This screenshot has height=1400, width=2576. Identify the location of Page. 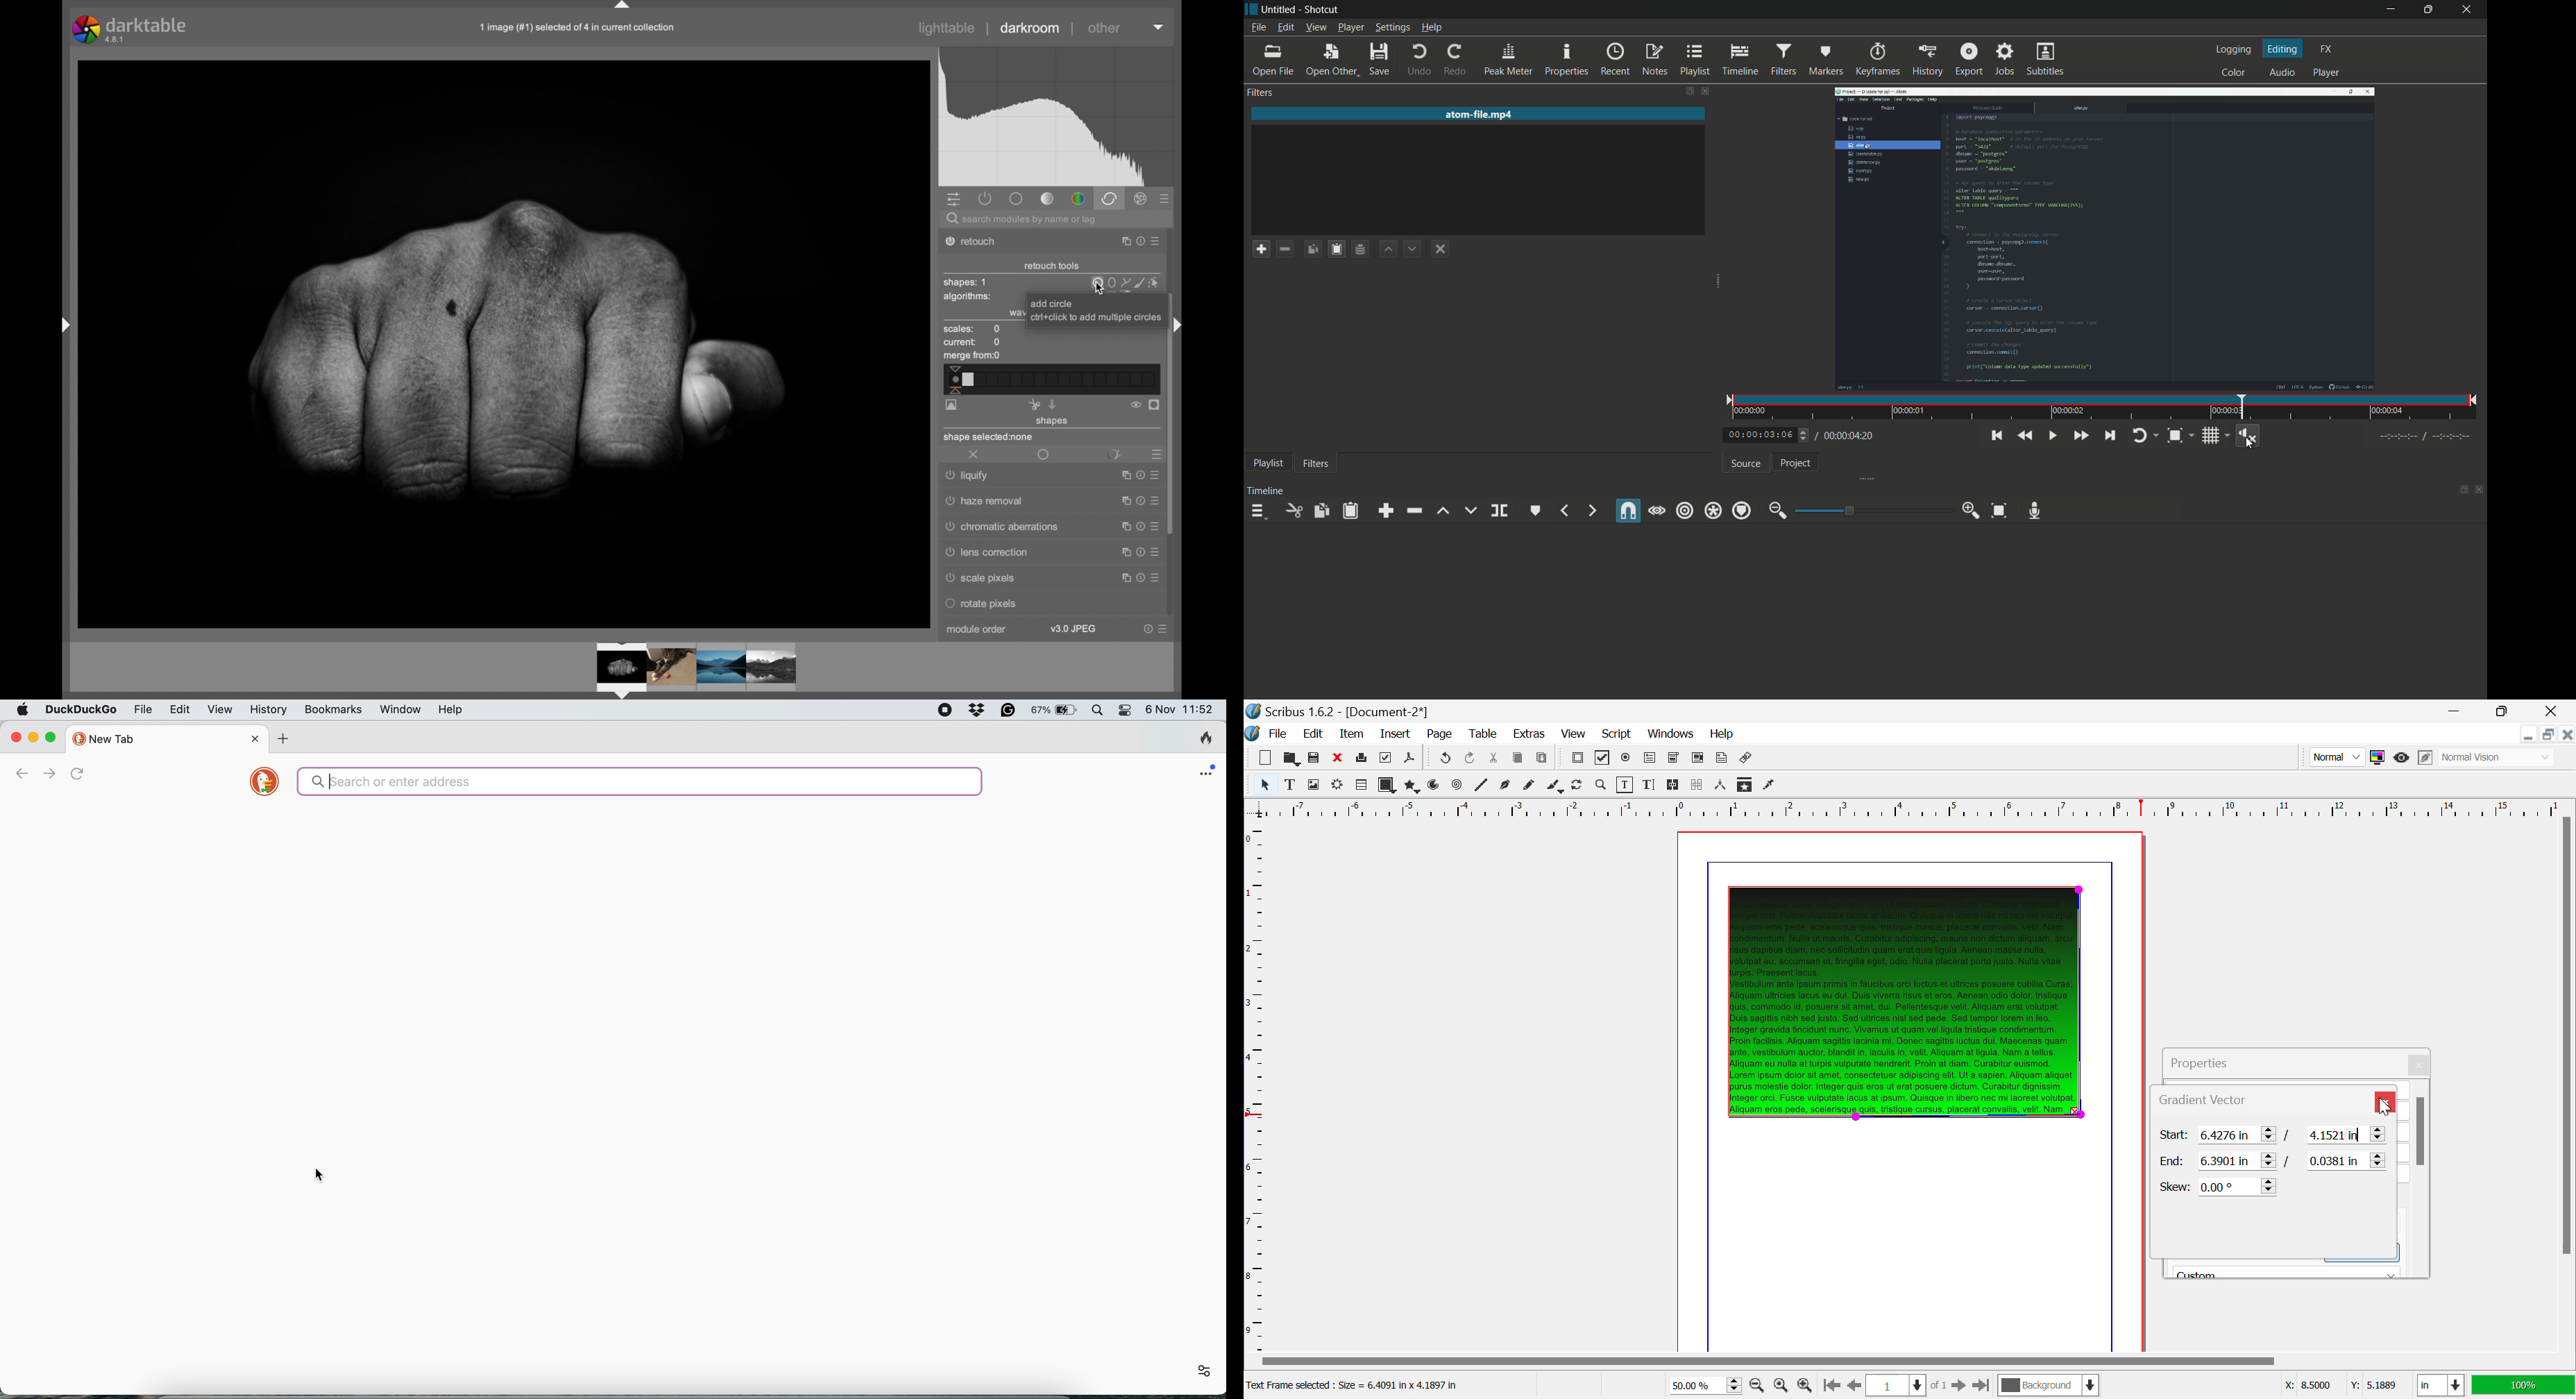
(1439, 735).